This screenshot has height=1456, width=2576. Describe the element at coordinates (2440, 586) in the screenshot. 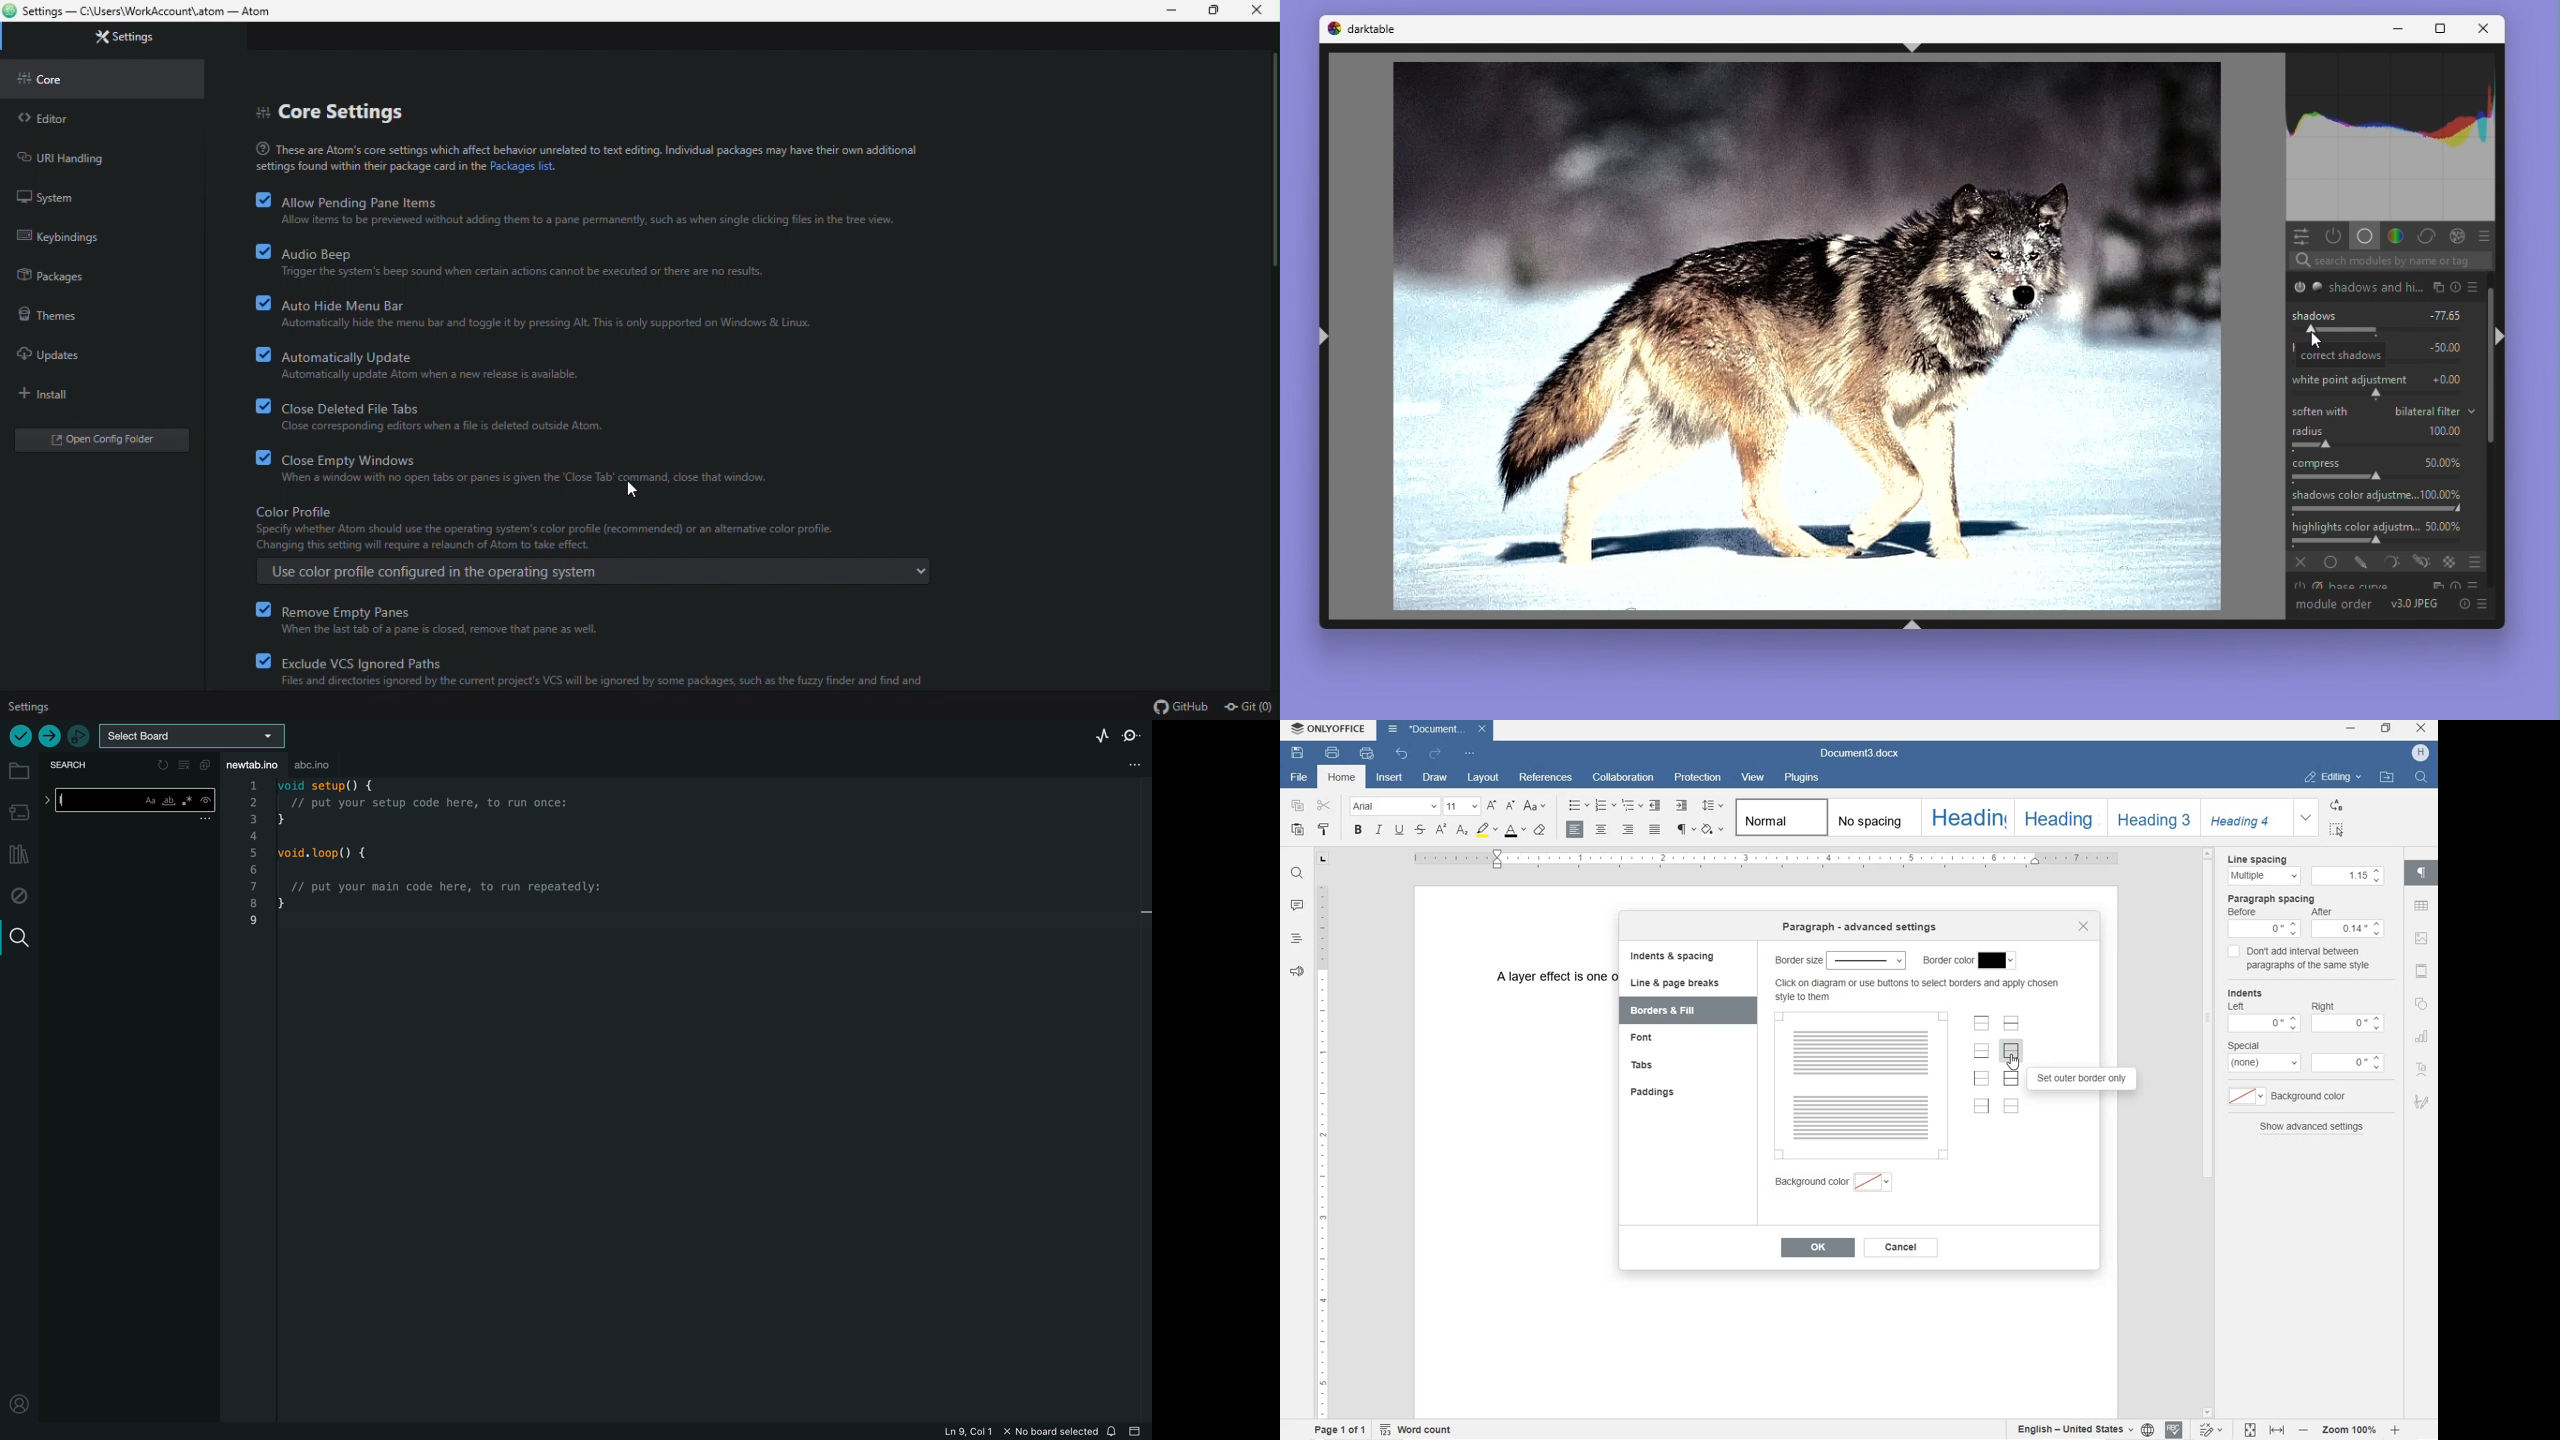

I see `multiple instance actions` at that location.